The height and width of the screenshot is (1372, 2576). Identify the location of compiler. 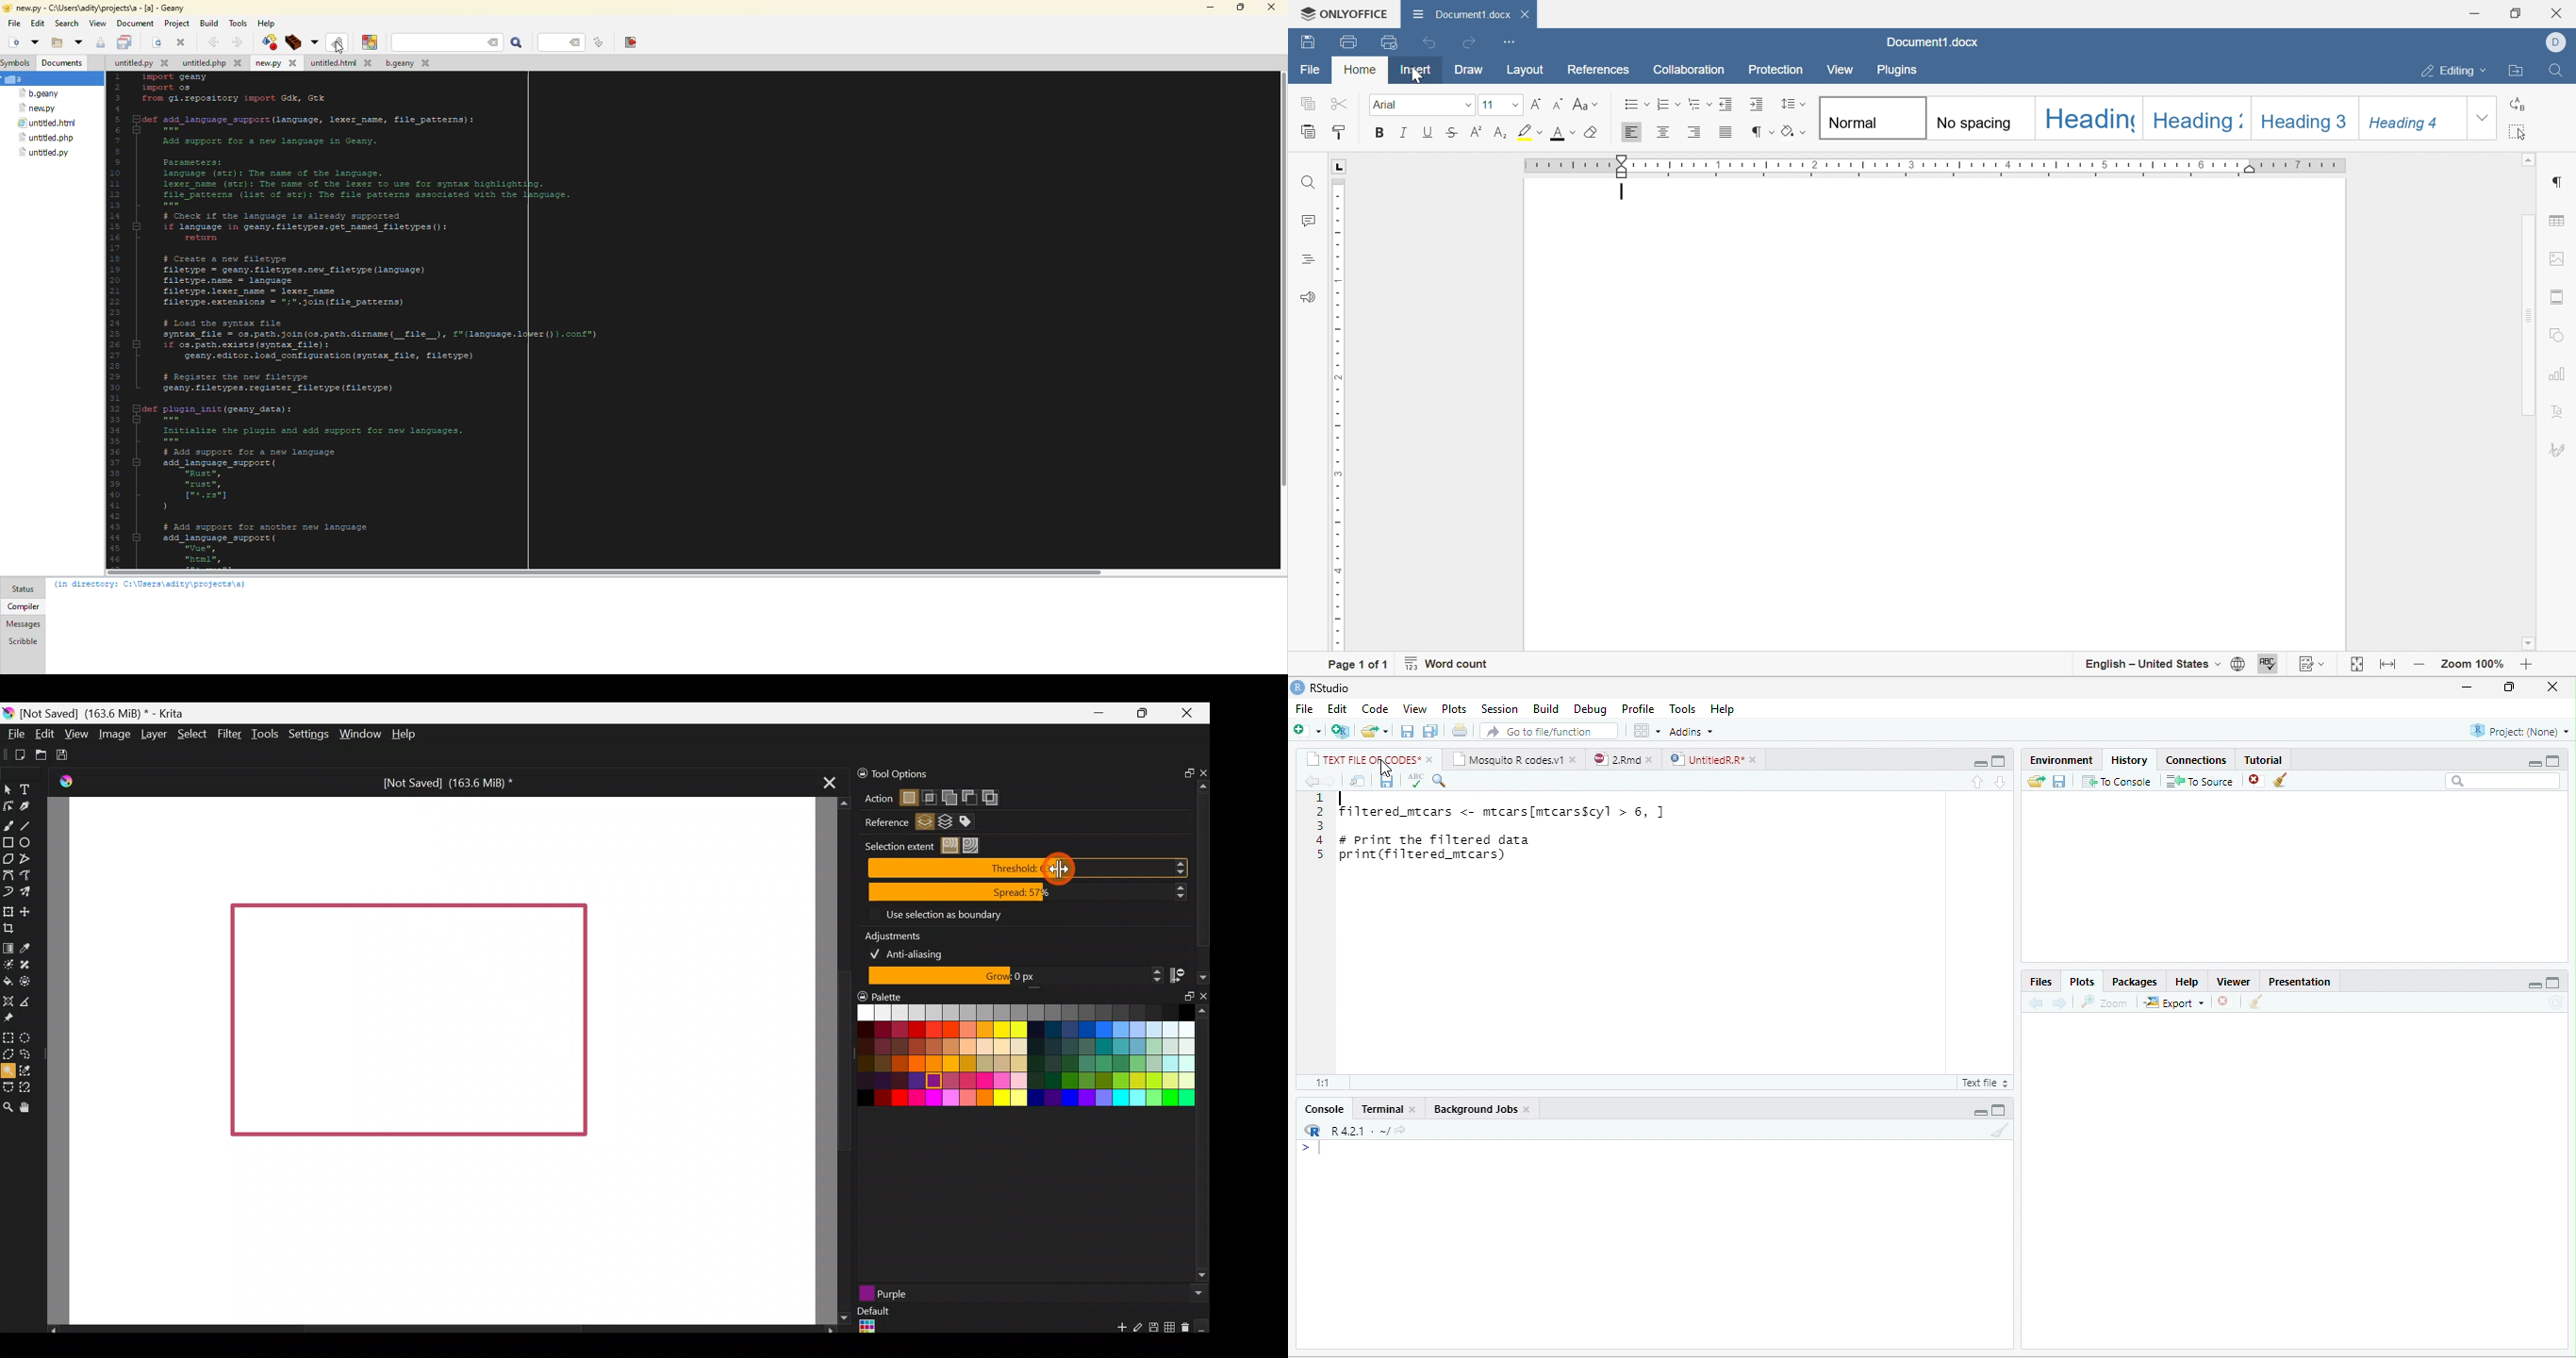
(23, 607).